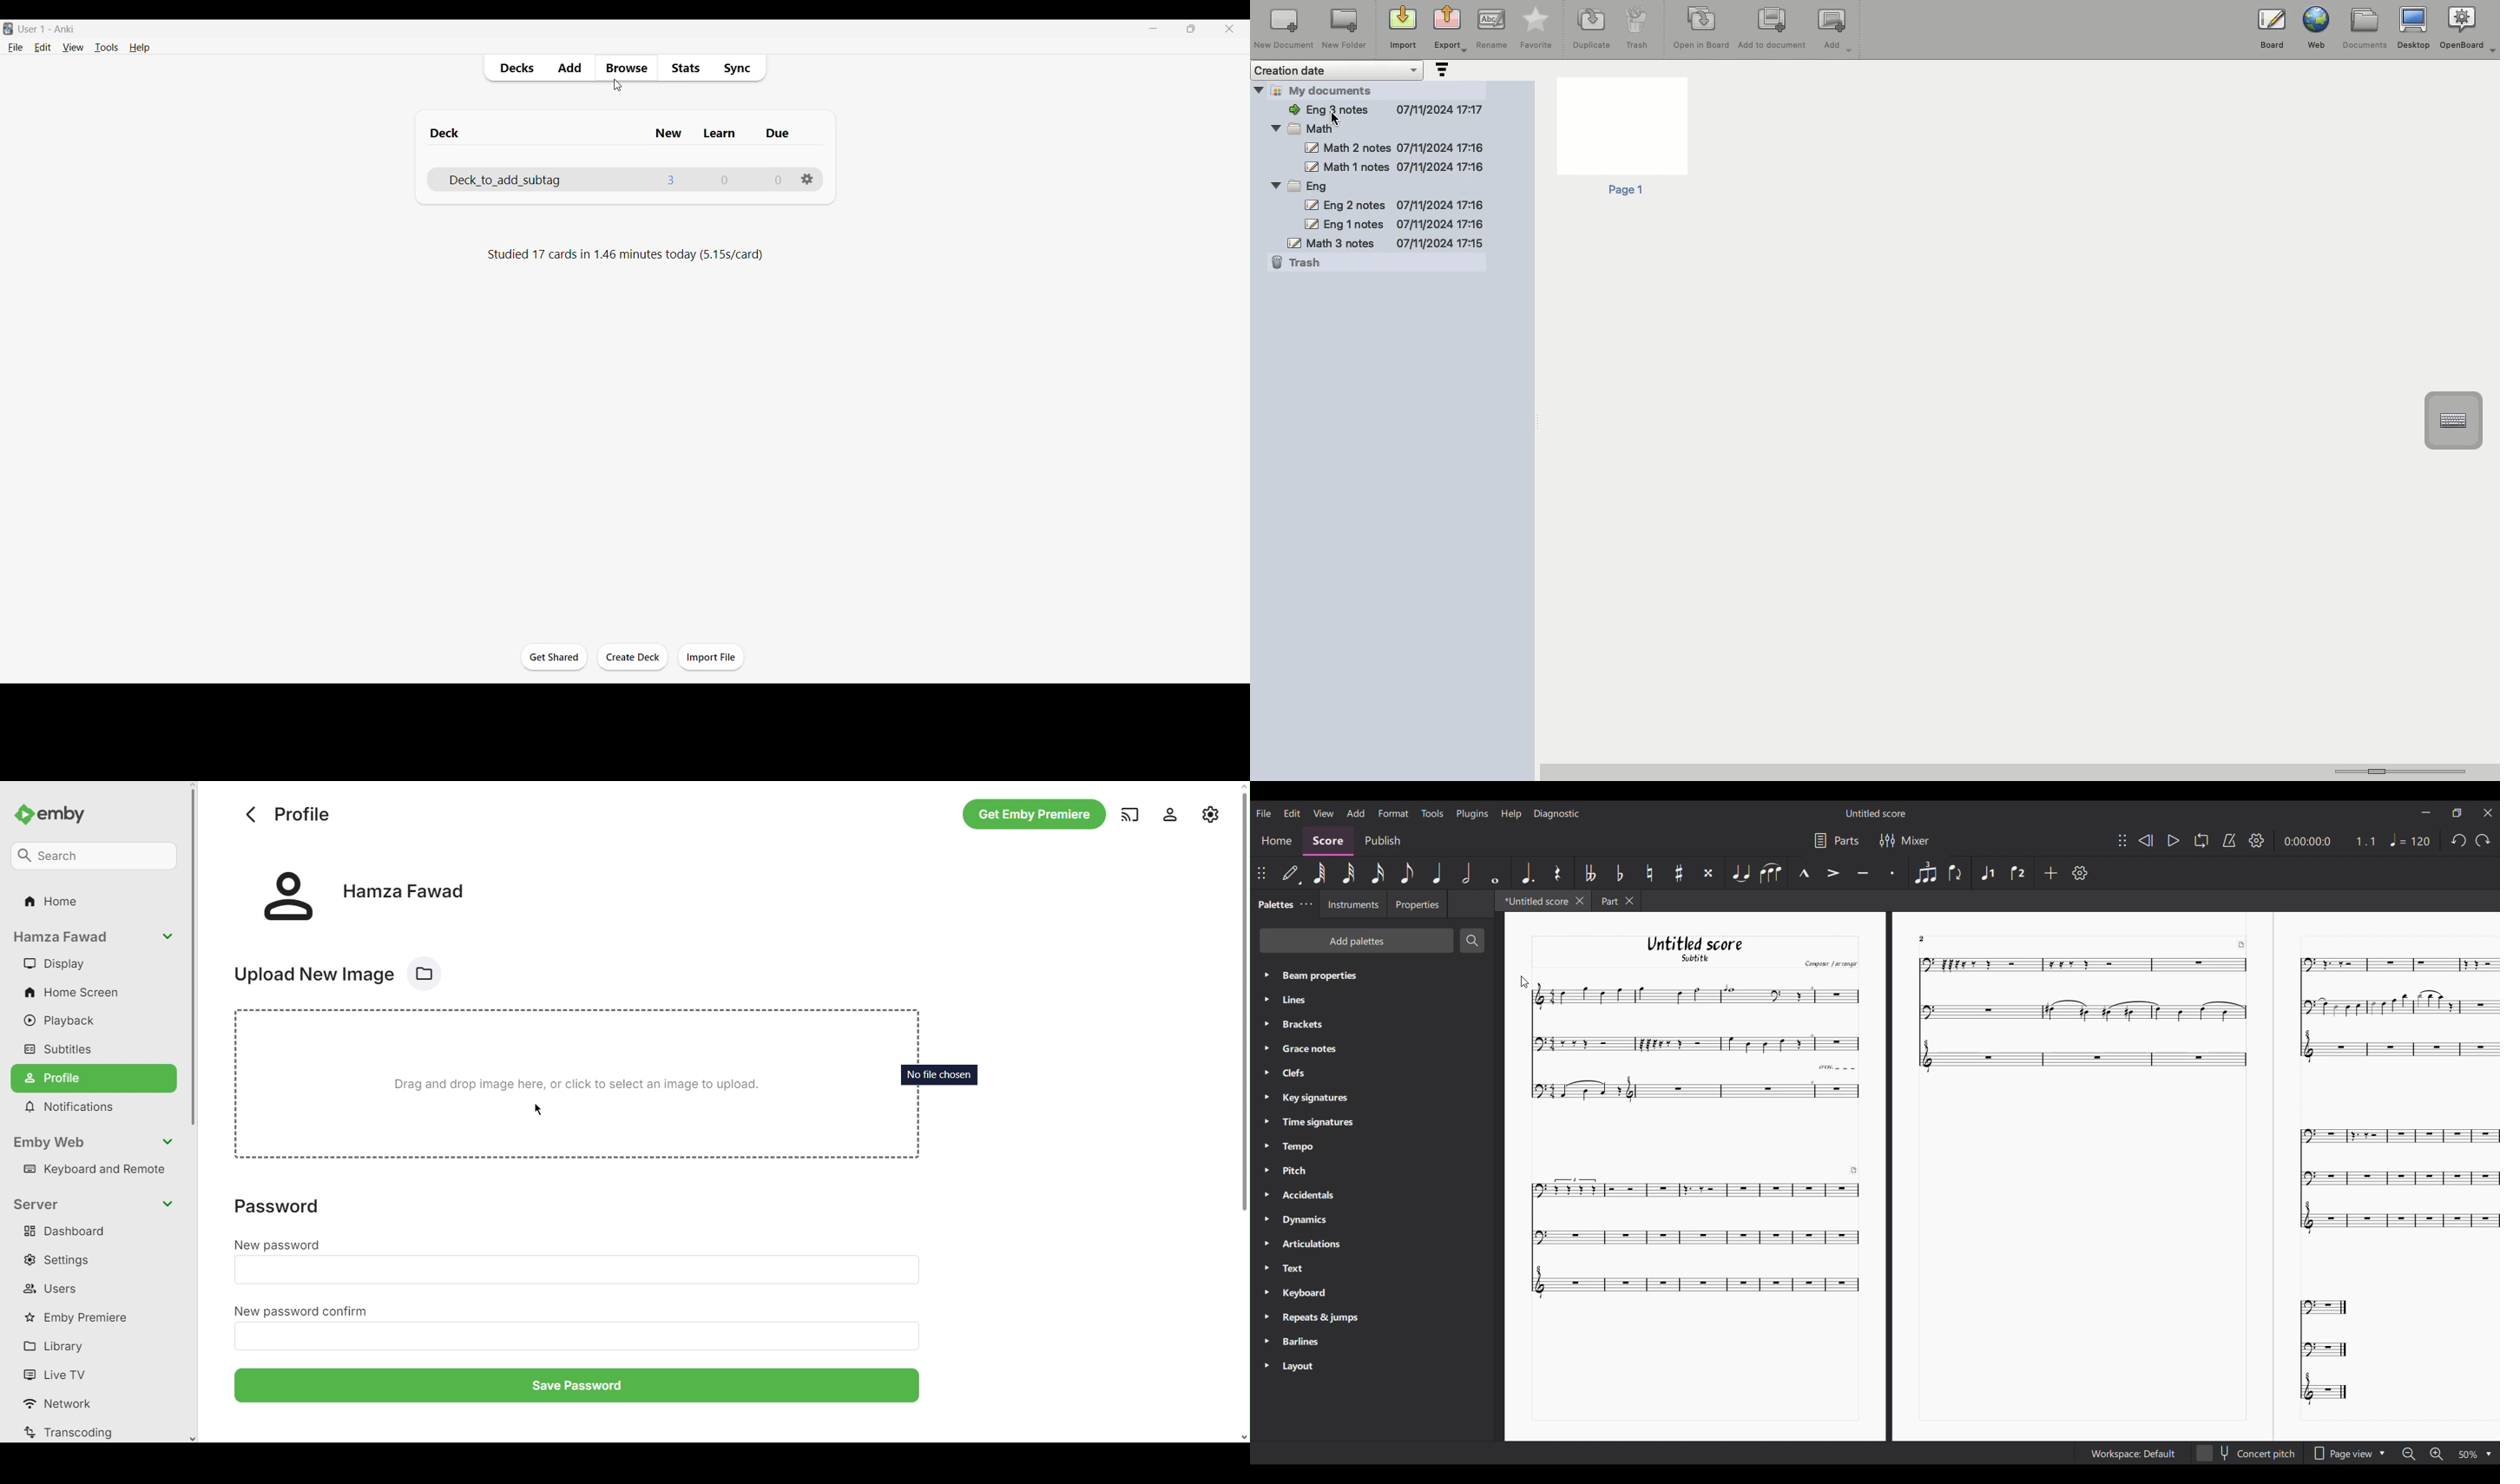  Describe the element at coordinates (624, 255) in the screenshot. I see `Studied 17 cards in 1.46 minutes today (5.15s/card)` at that location.